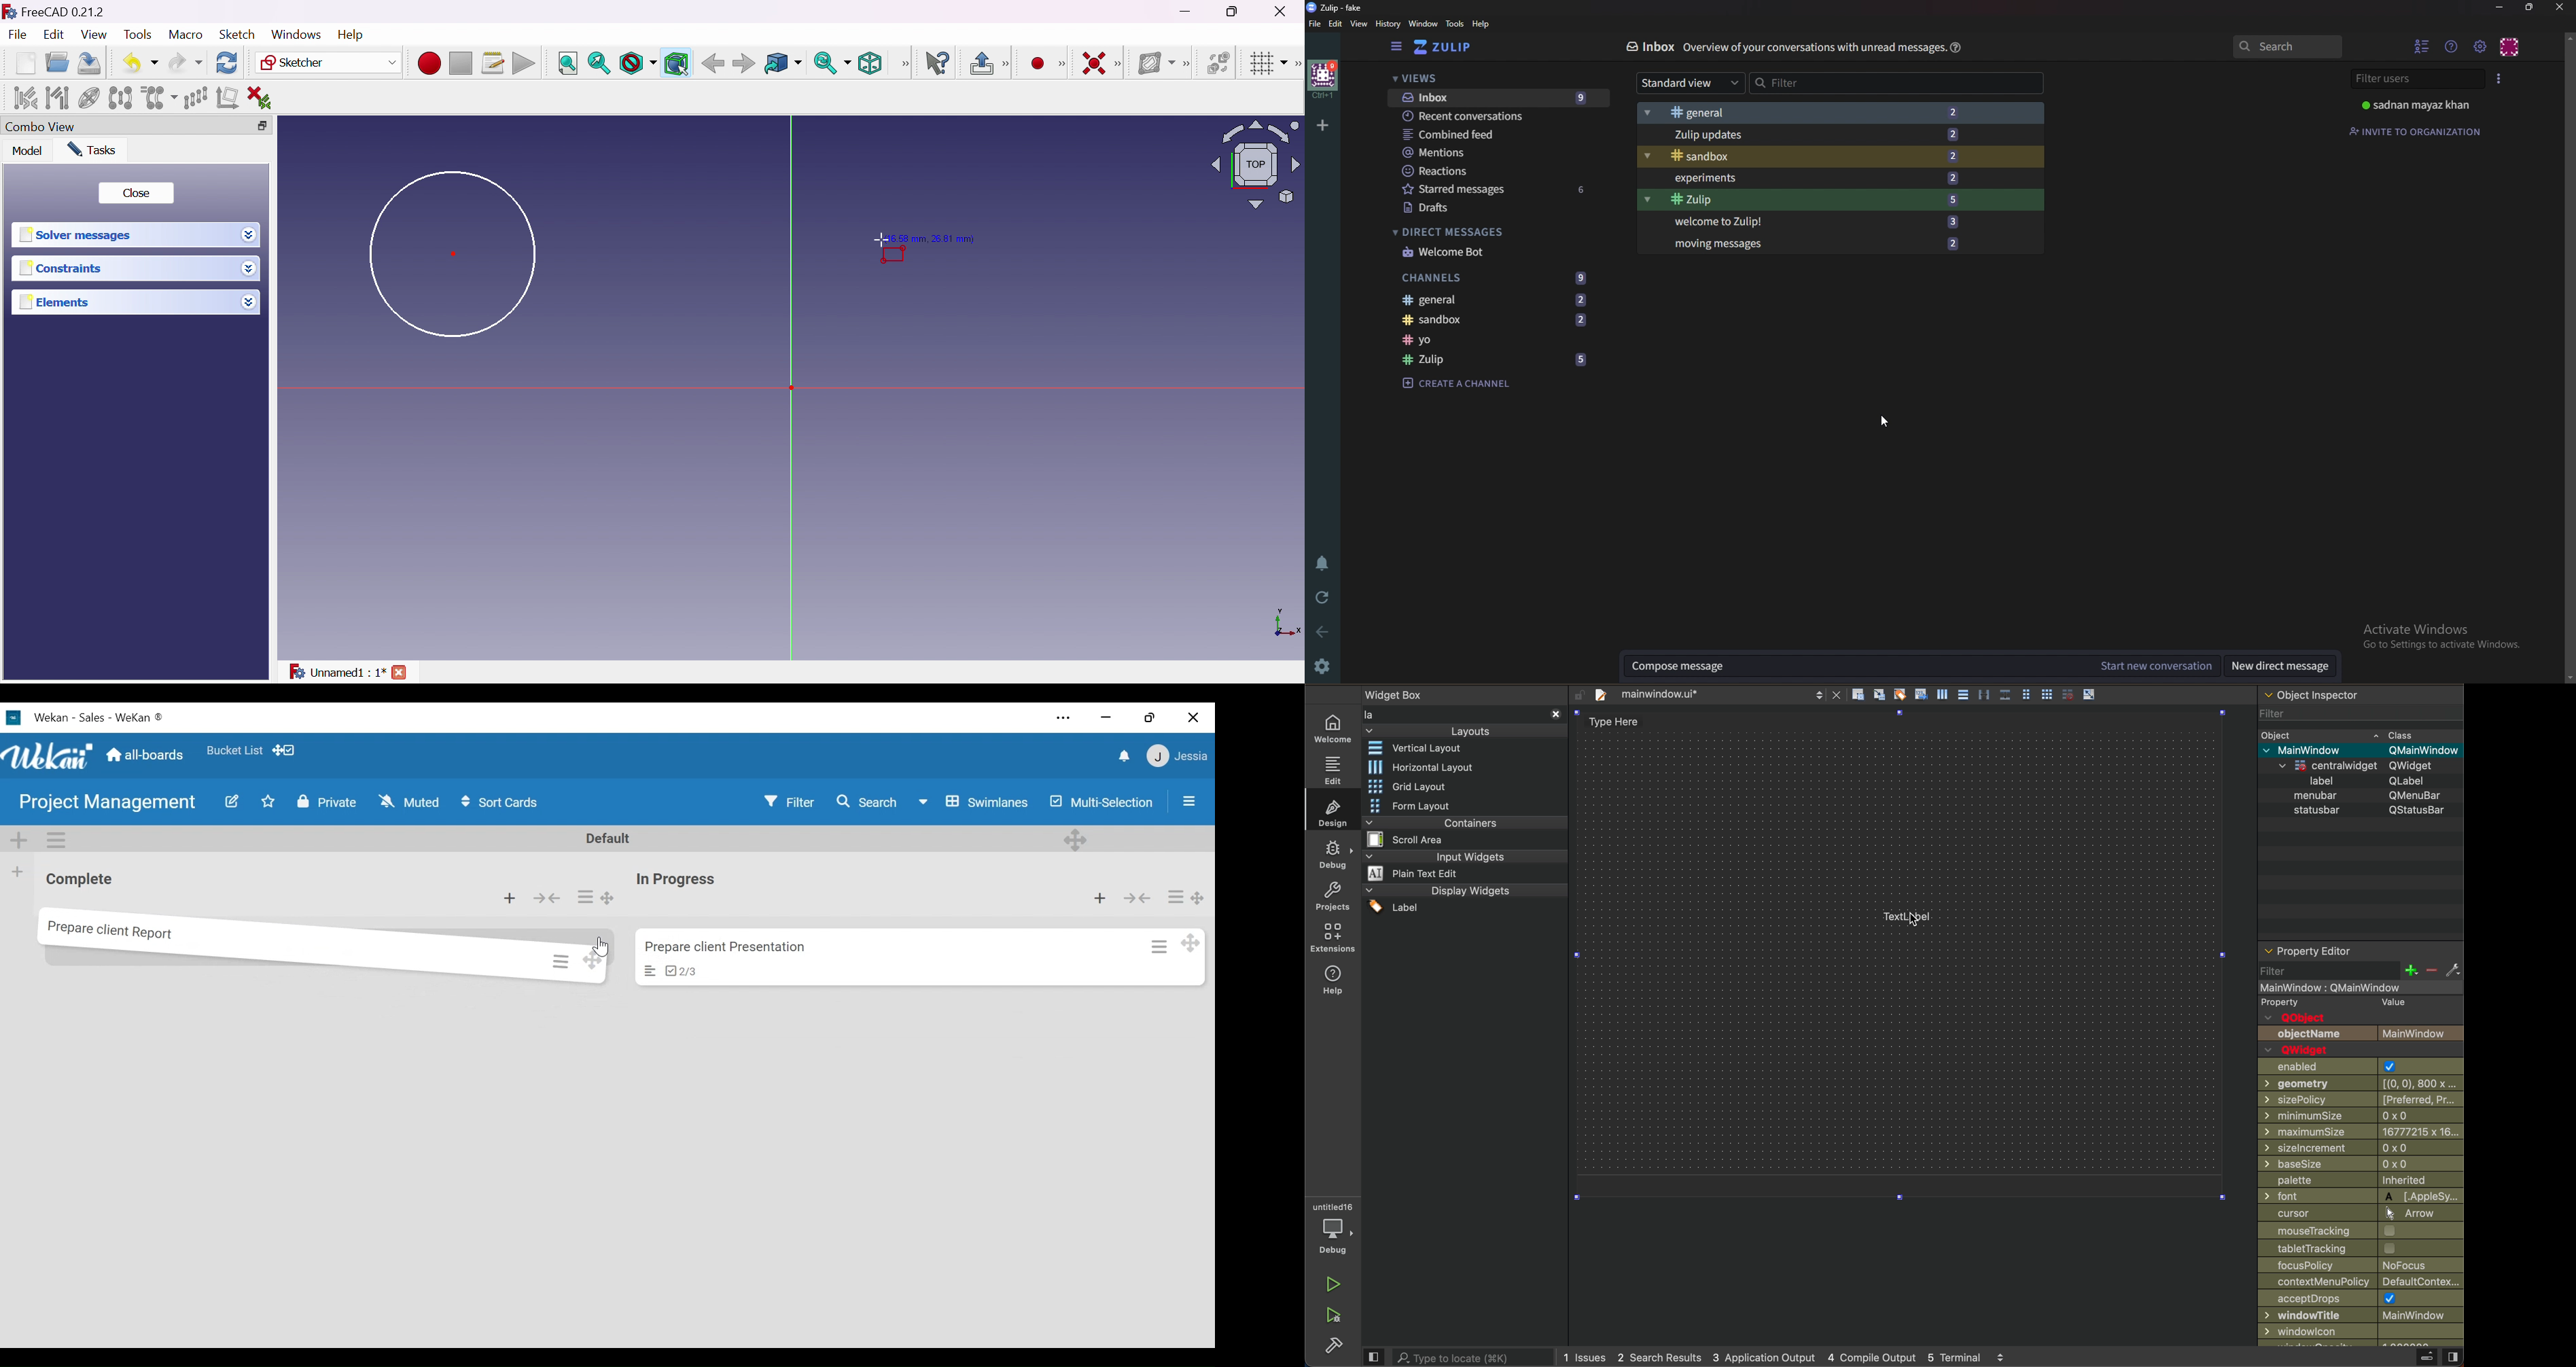  What do you see at coordinates (2480, 47) in the screenshot?
I see `settings` at bounding box center [2480, 47].